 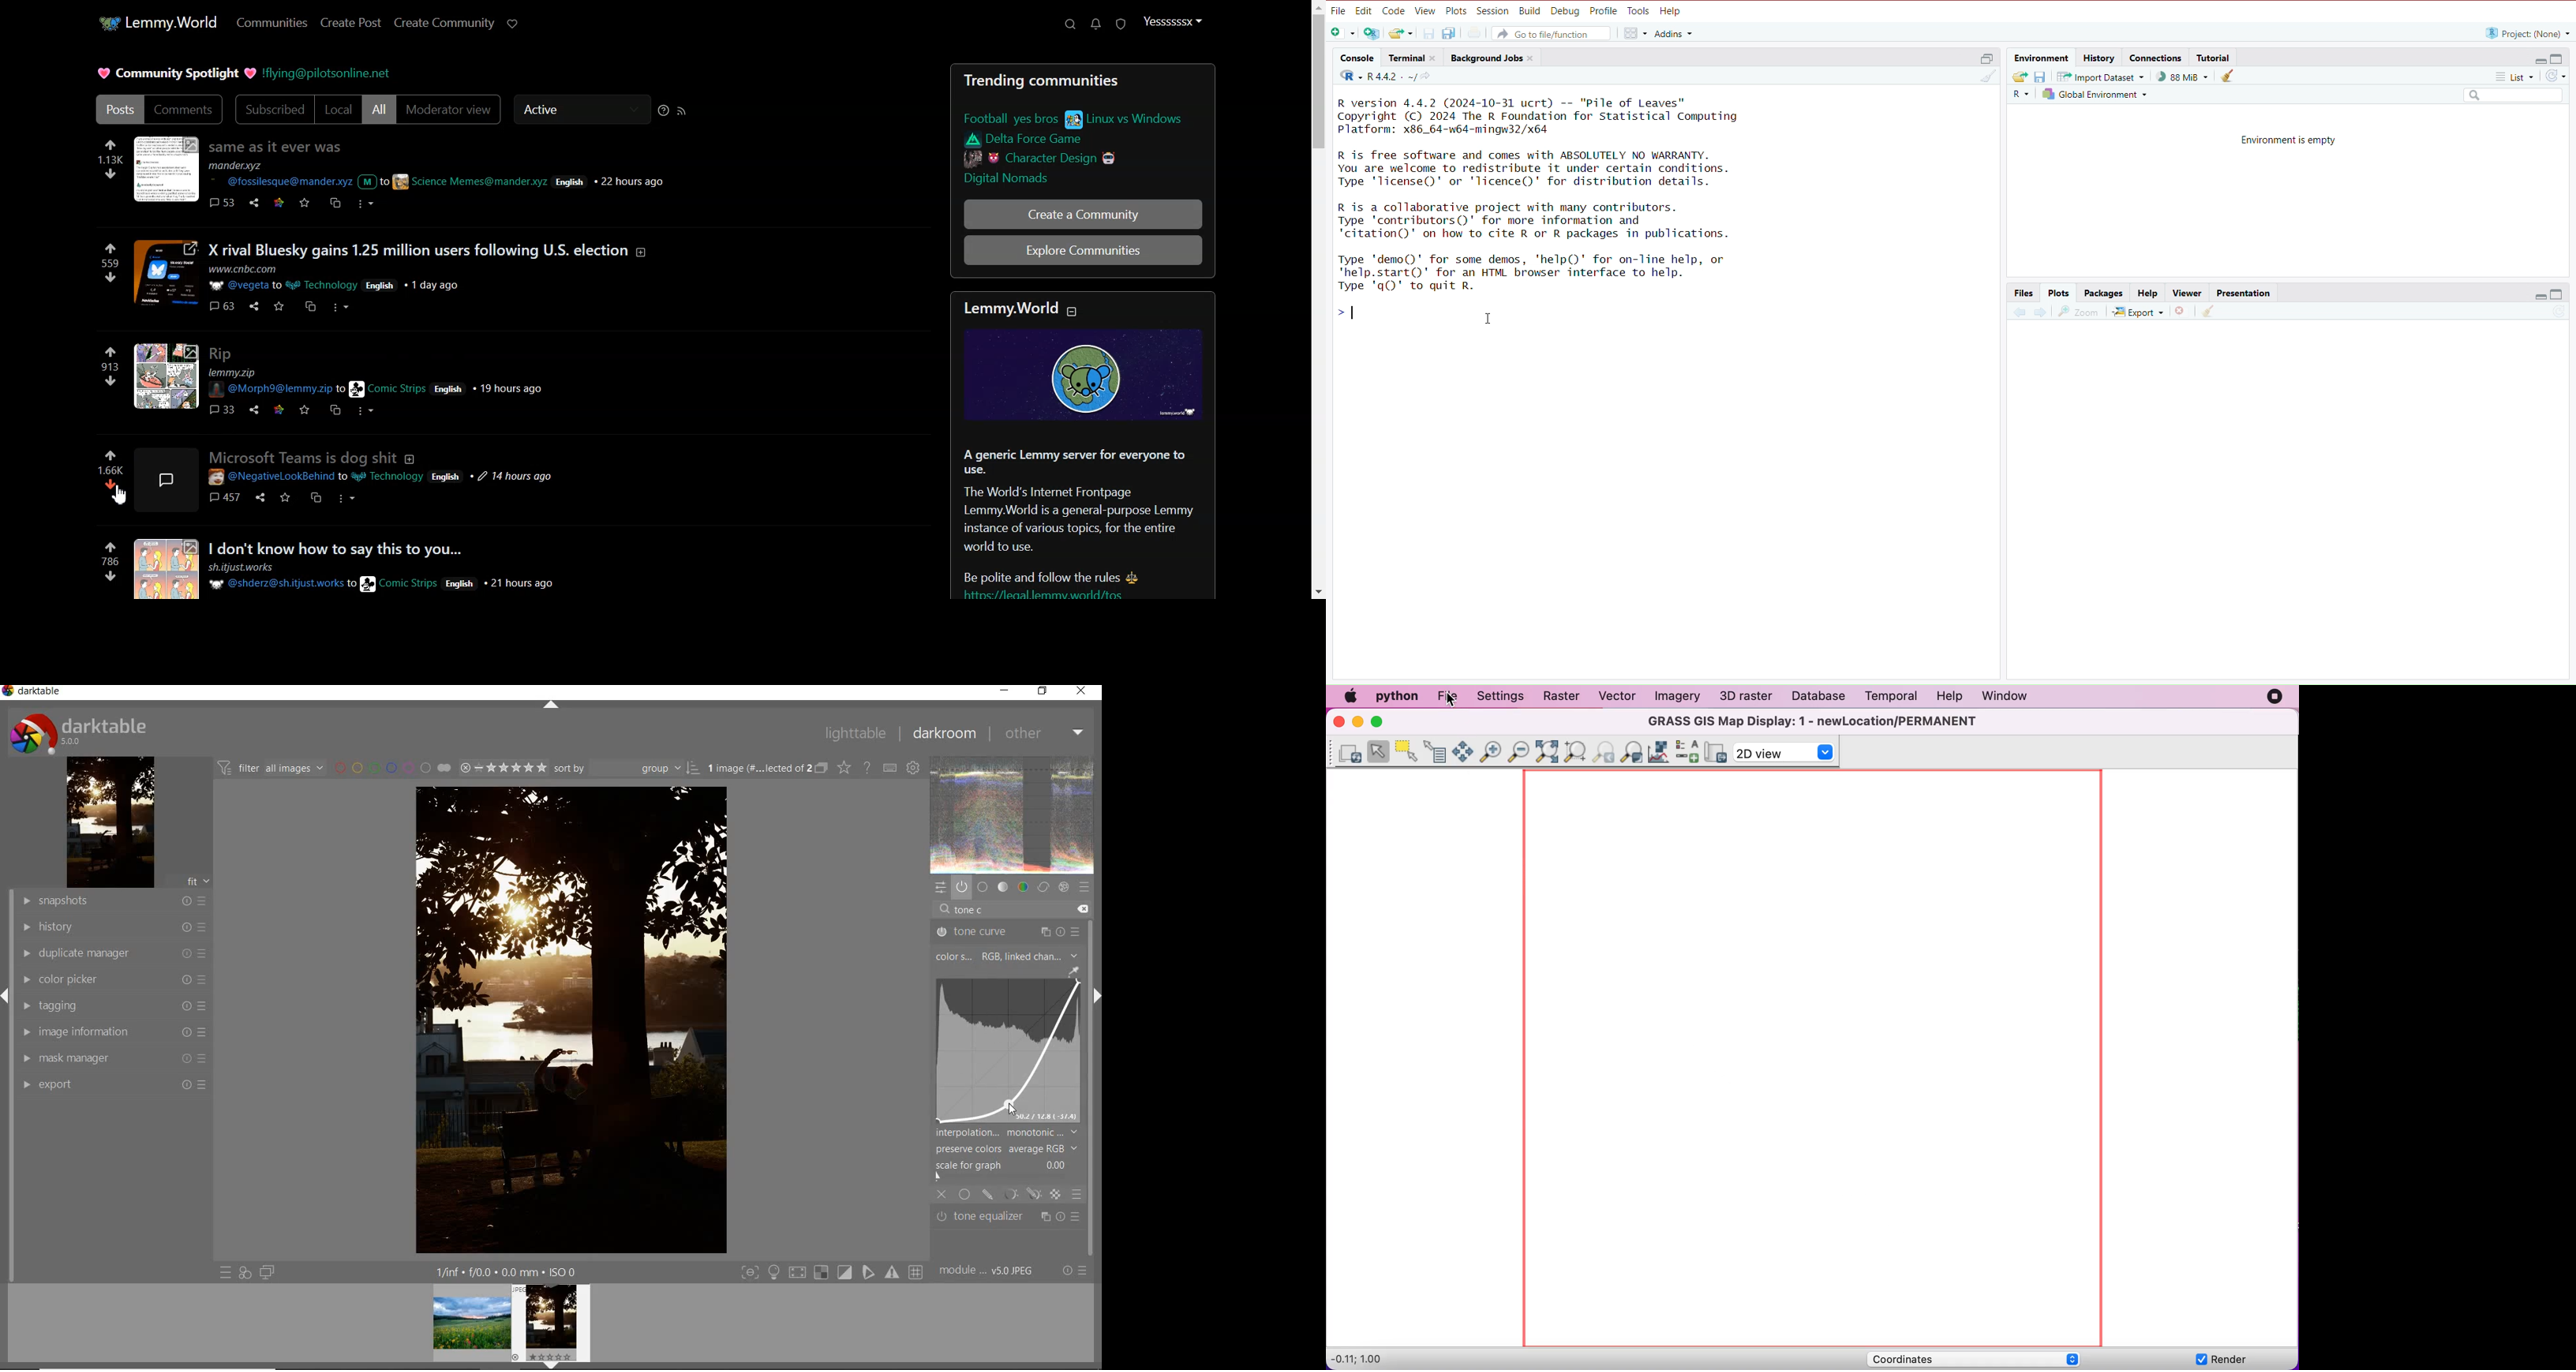 What do you see at coordinates (2093, 93) in the screenshot?
I see `Global Environment` at bounding box center [2093, 93].